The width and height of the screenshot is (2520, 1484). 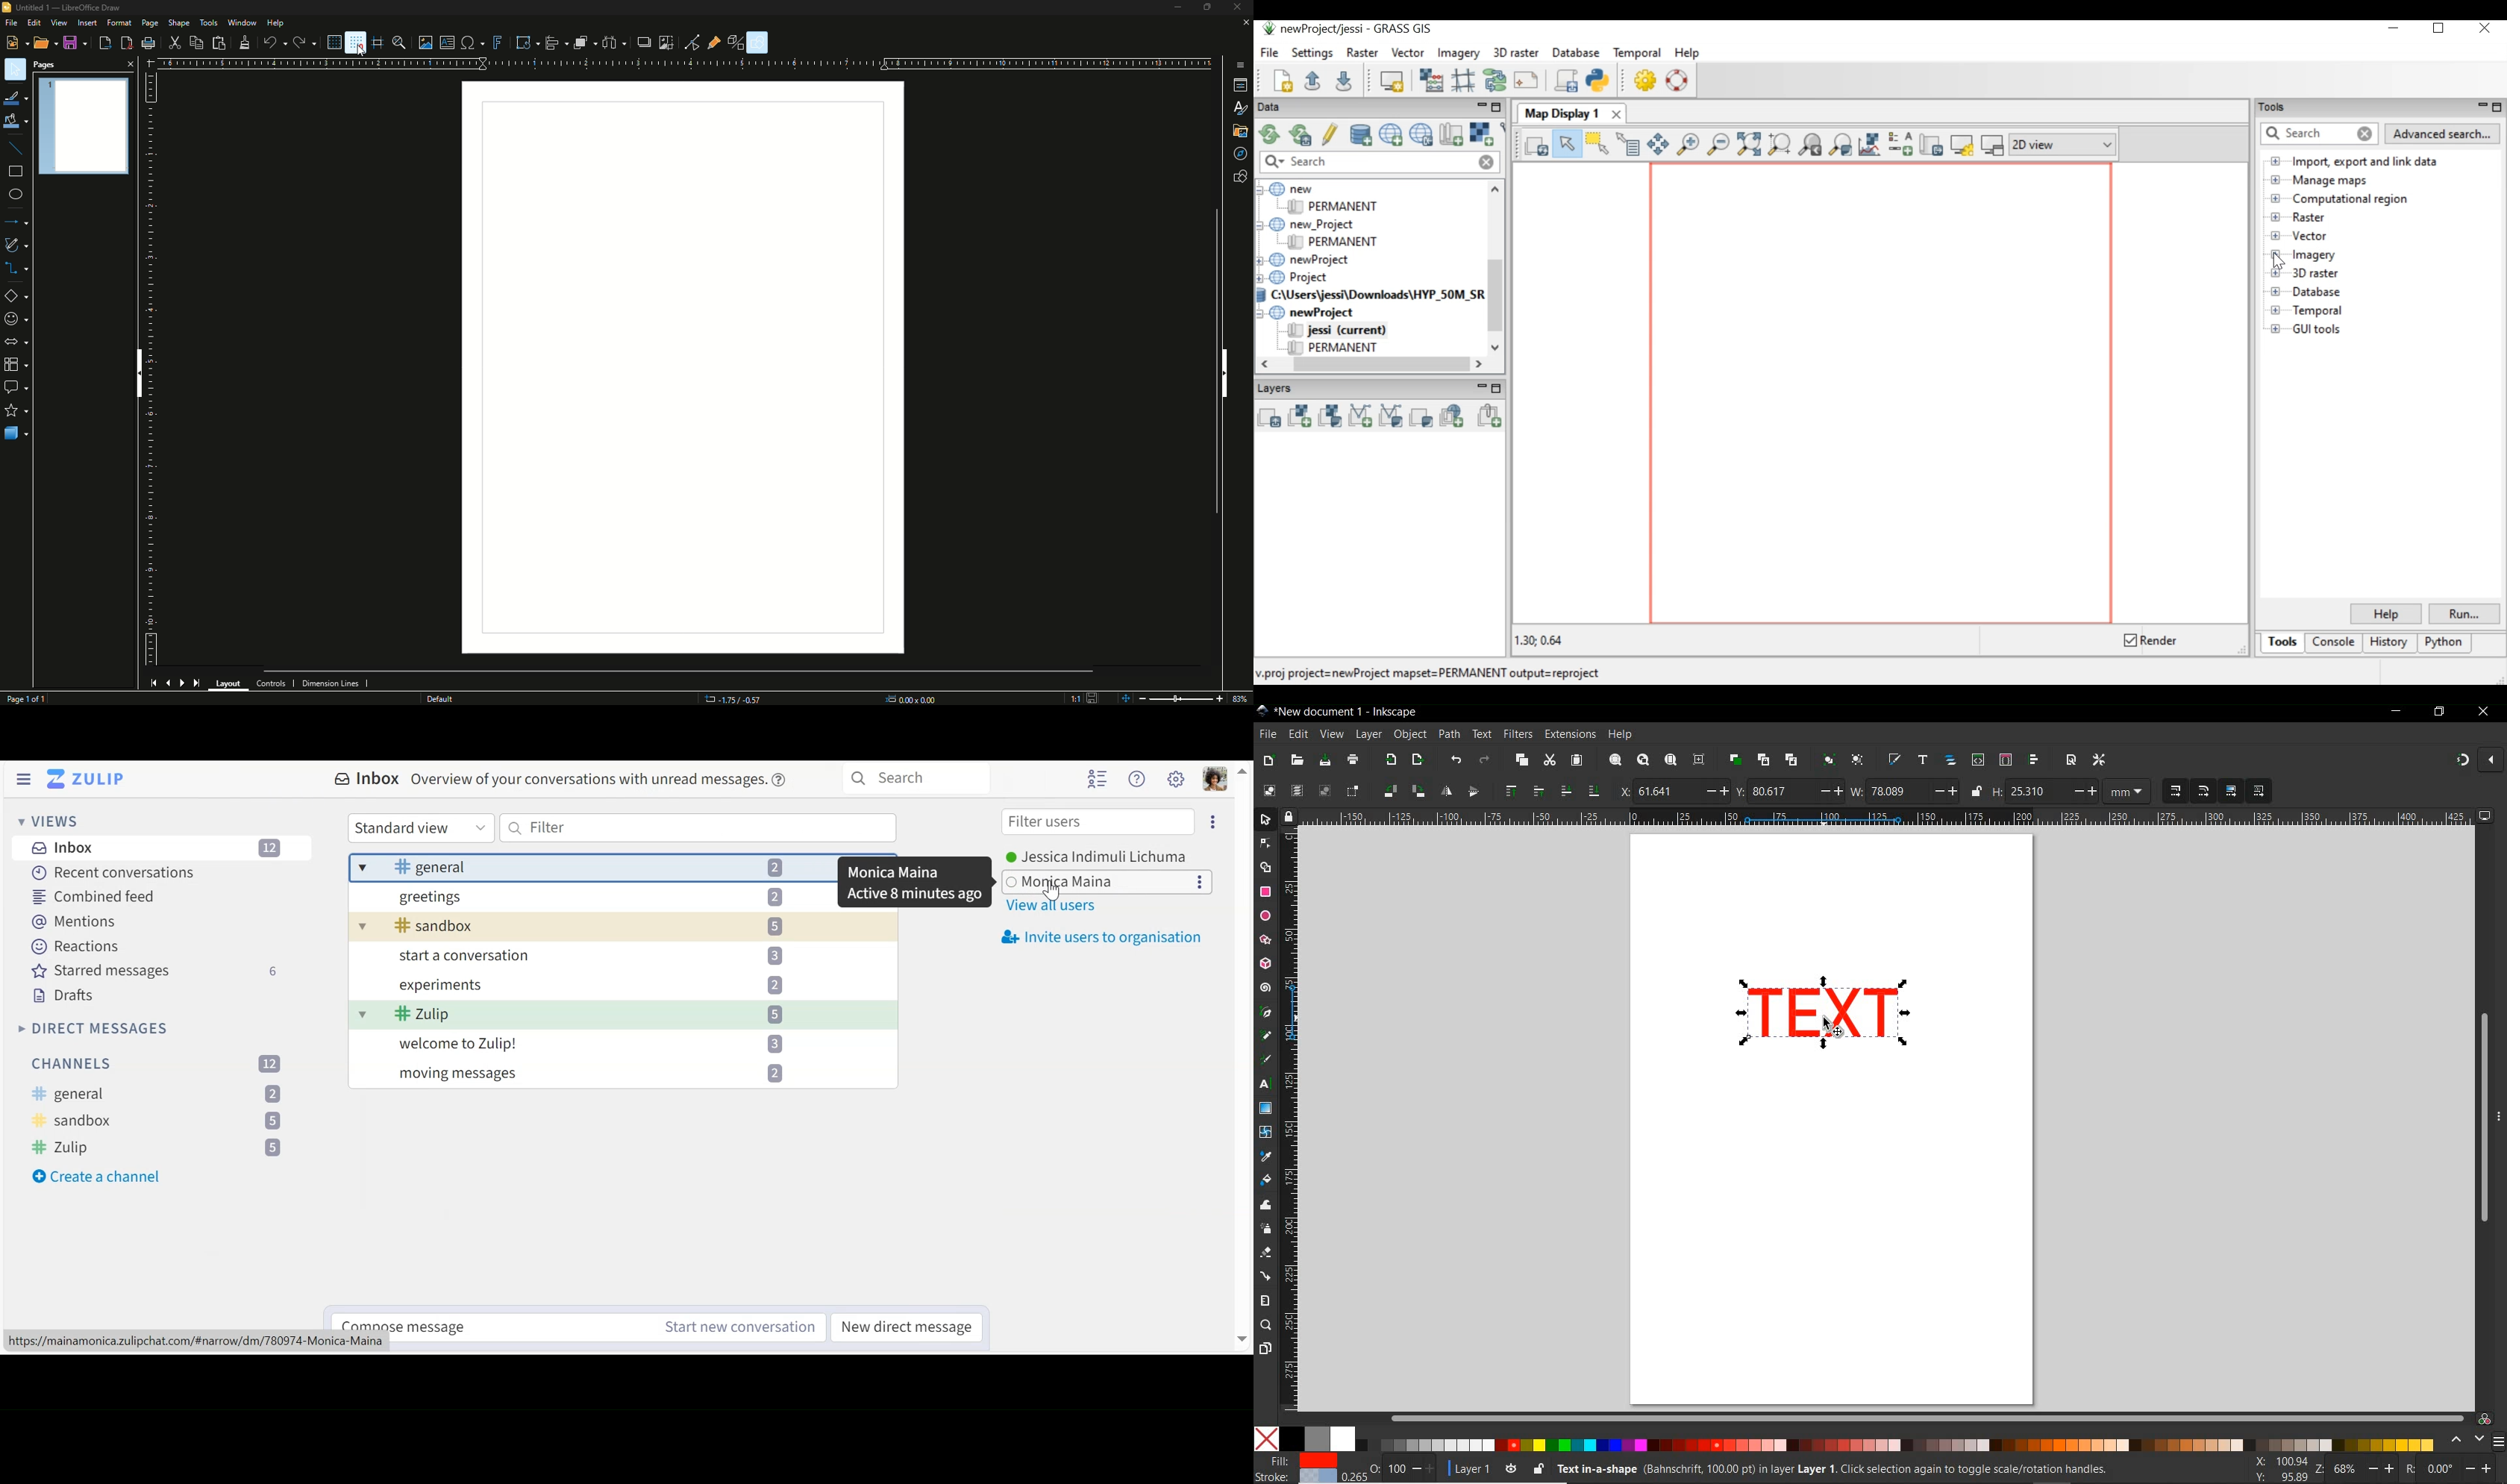 What do you see at coordinates (1351, 761) in the screenshot?
I see `print` at bounding box center [1351, 761].